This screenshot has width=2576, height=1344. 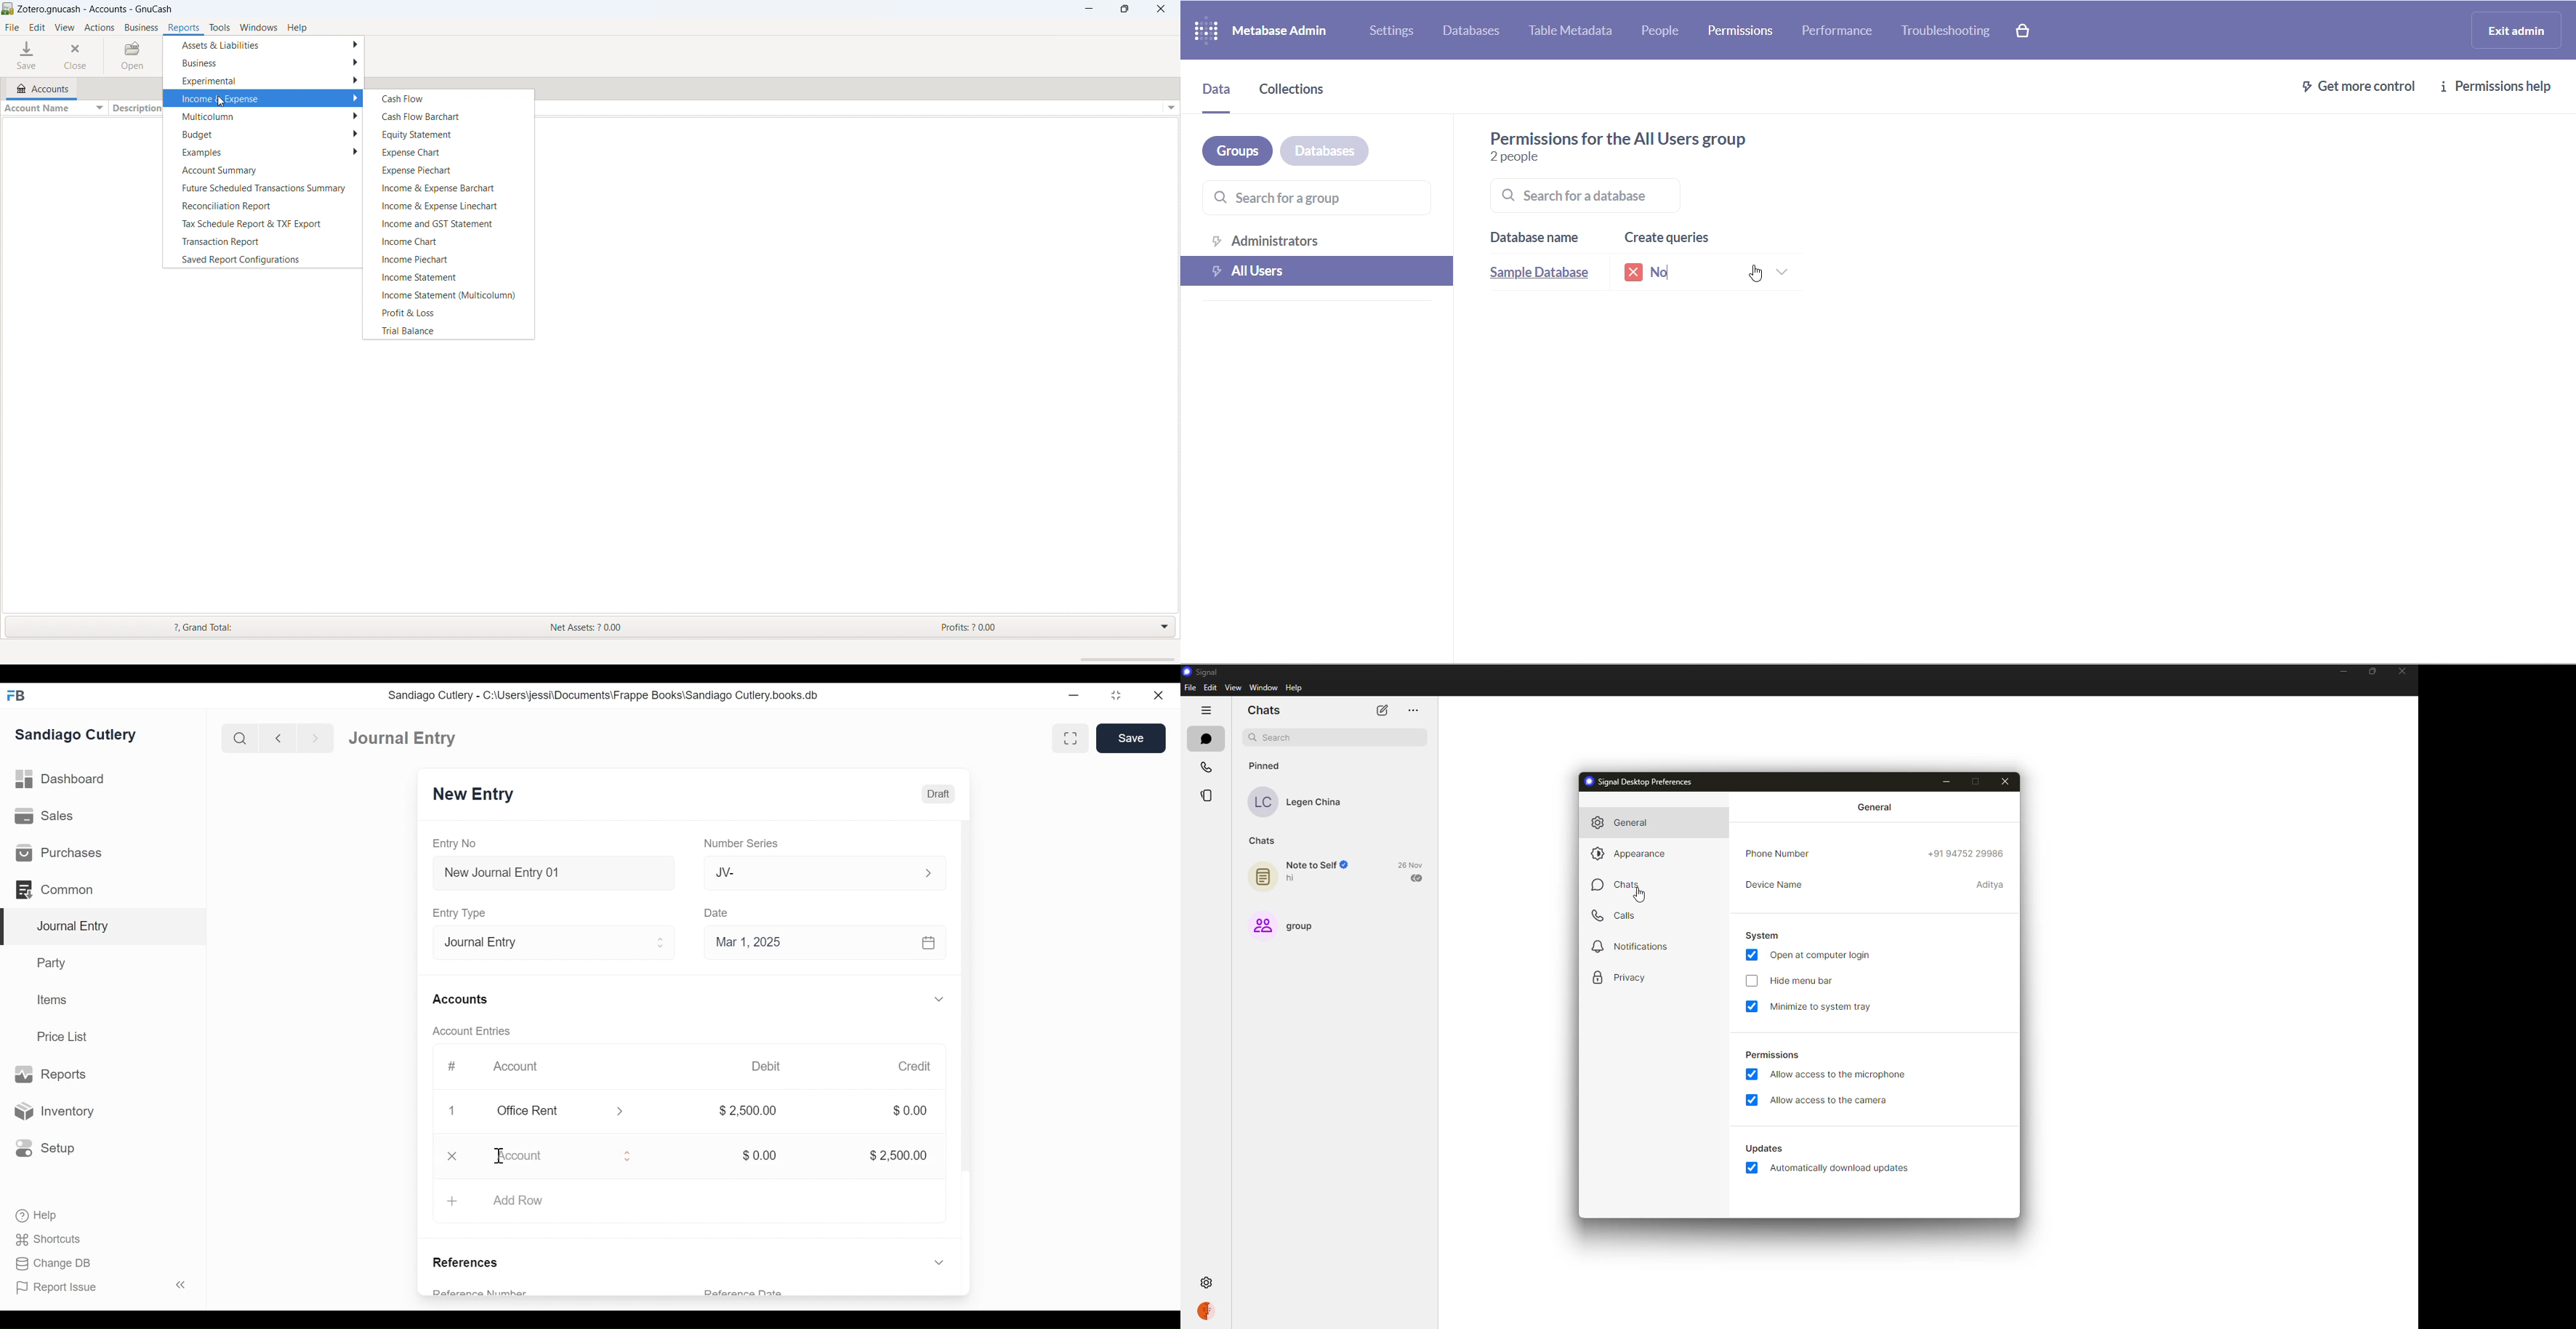 What do you see at coordinates (739, 844) in the screenshot?
I see `Number Series` at bounding box center [739, 844].